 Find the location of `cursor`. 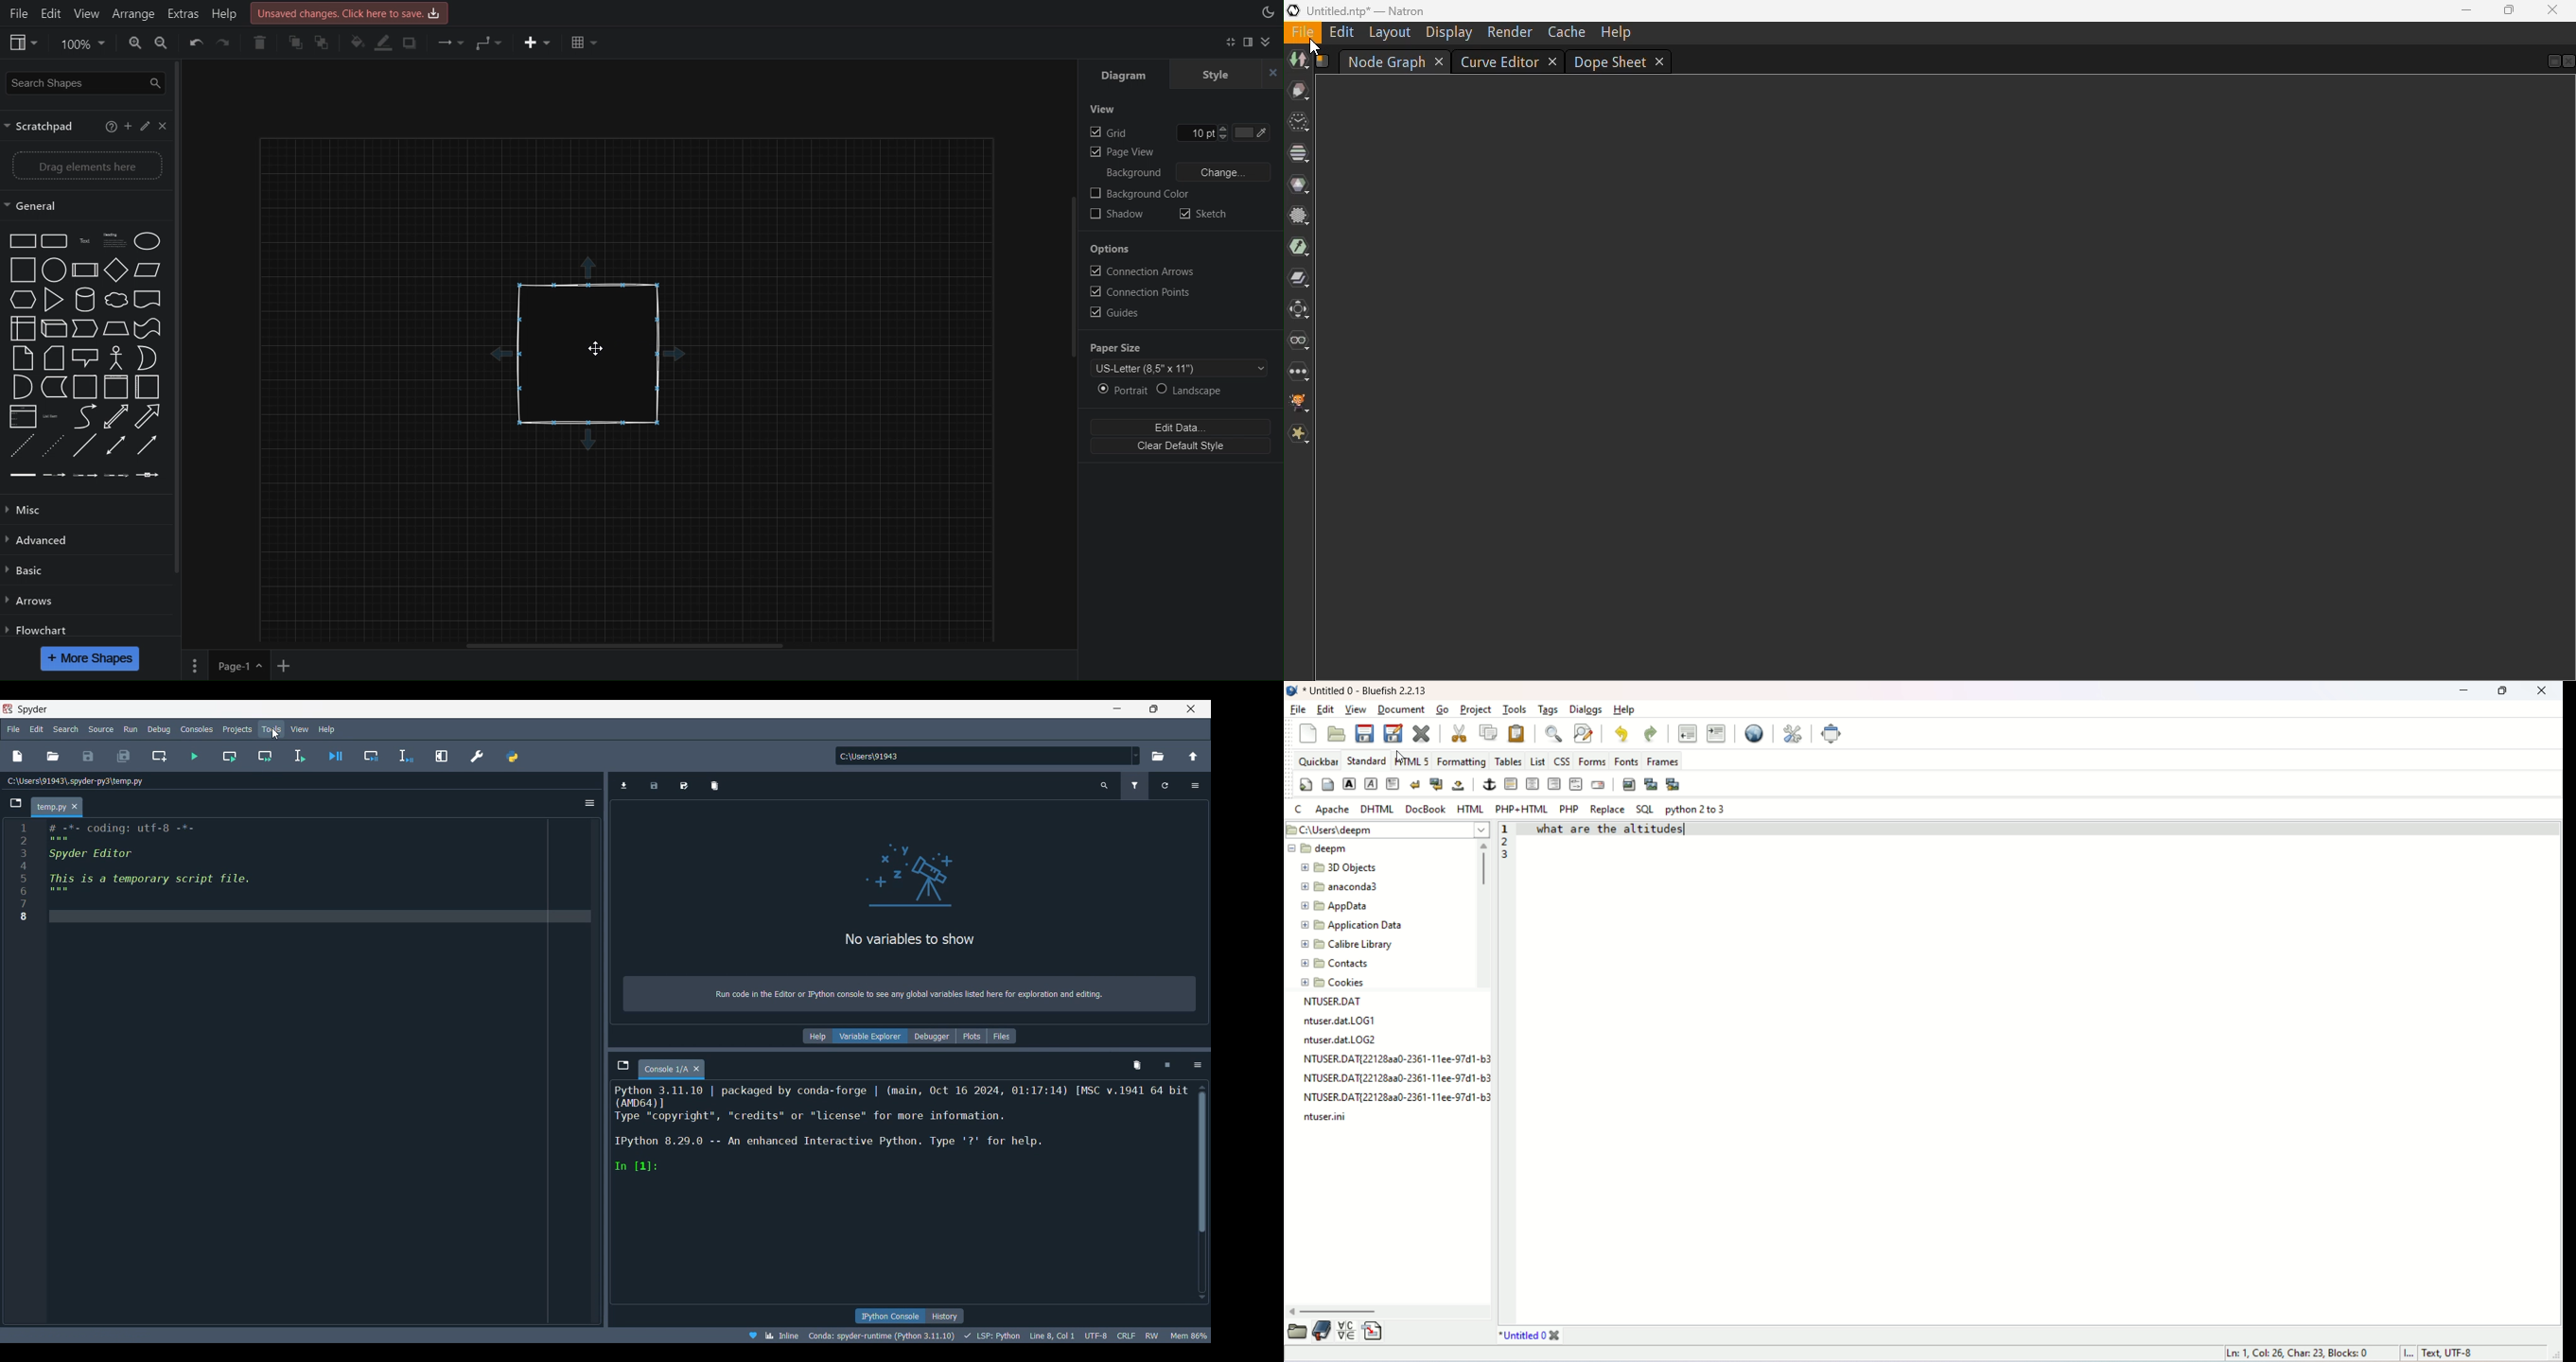

cursor is located at coordinates (279, 735).